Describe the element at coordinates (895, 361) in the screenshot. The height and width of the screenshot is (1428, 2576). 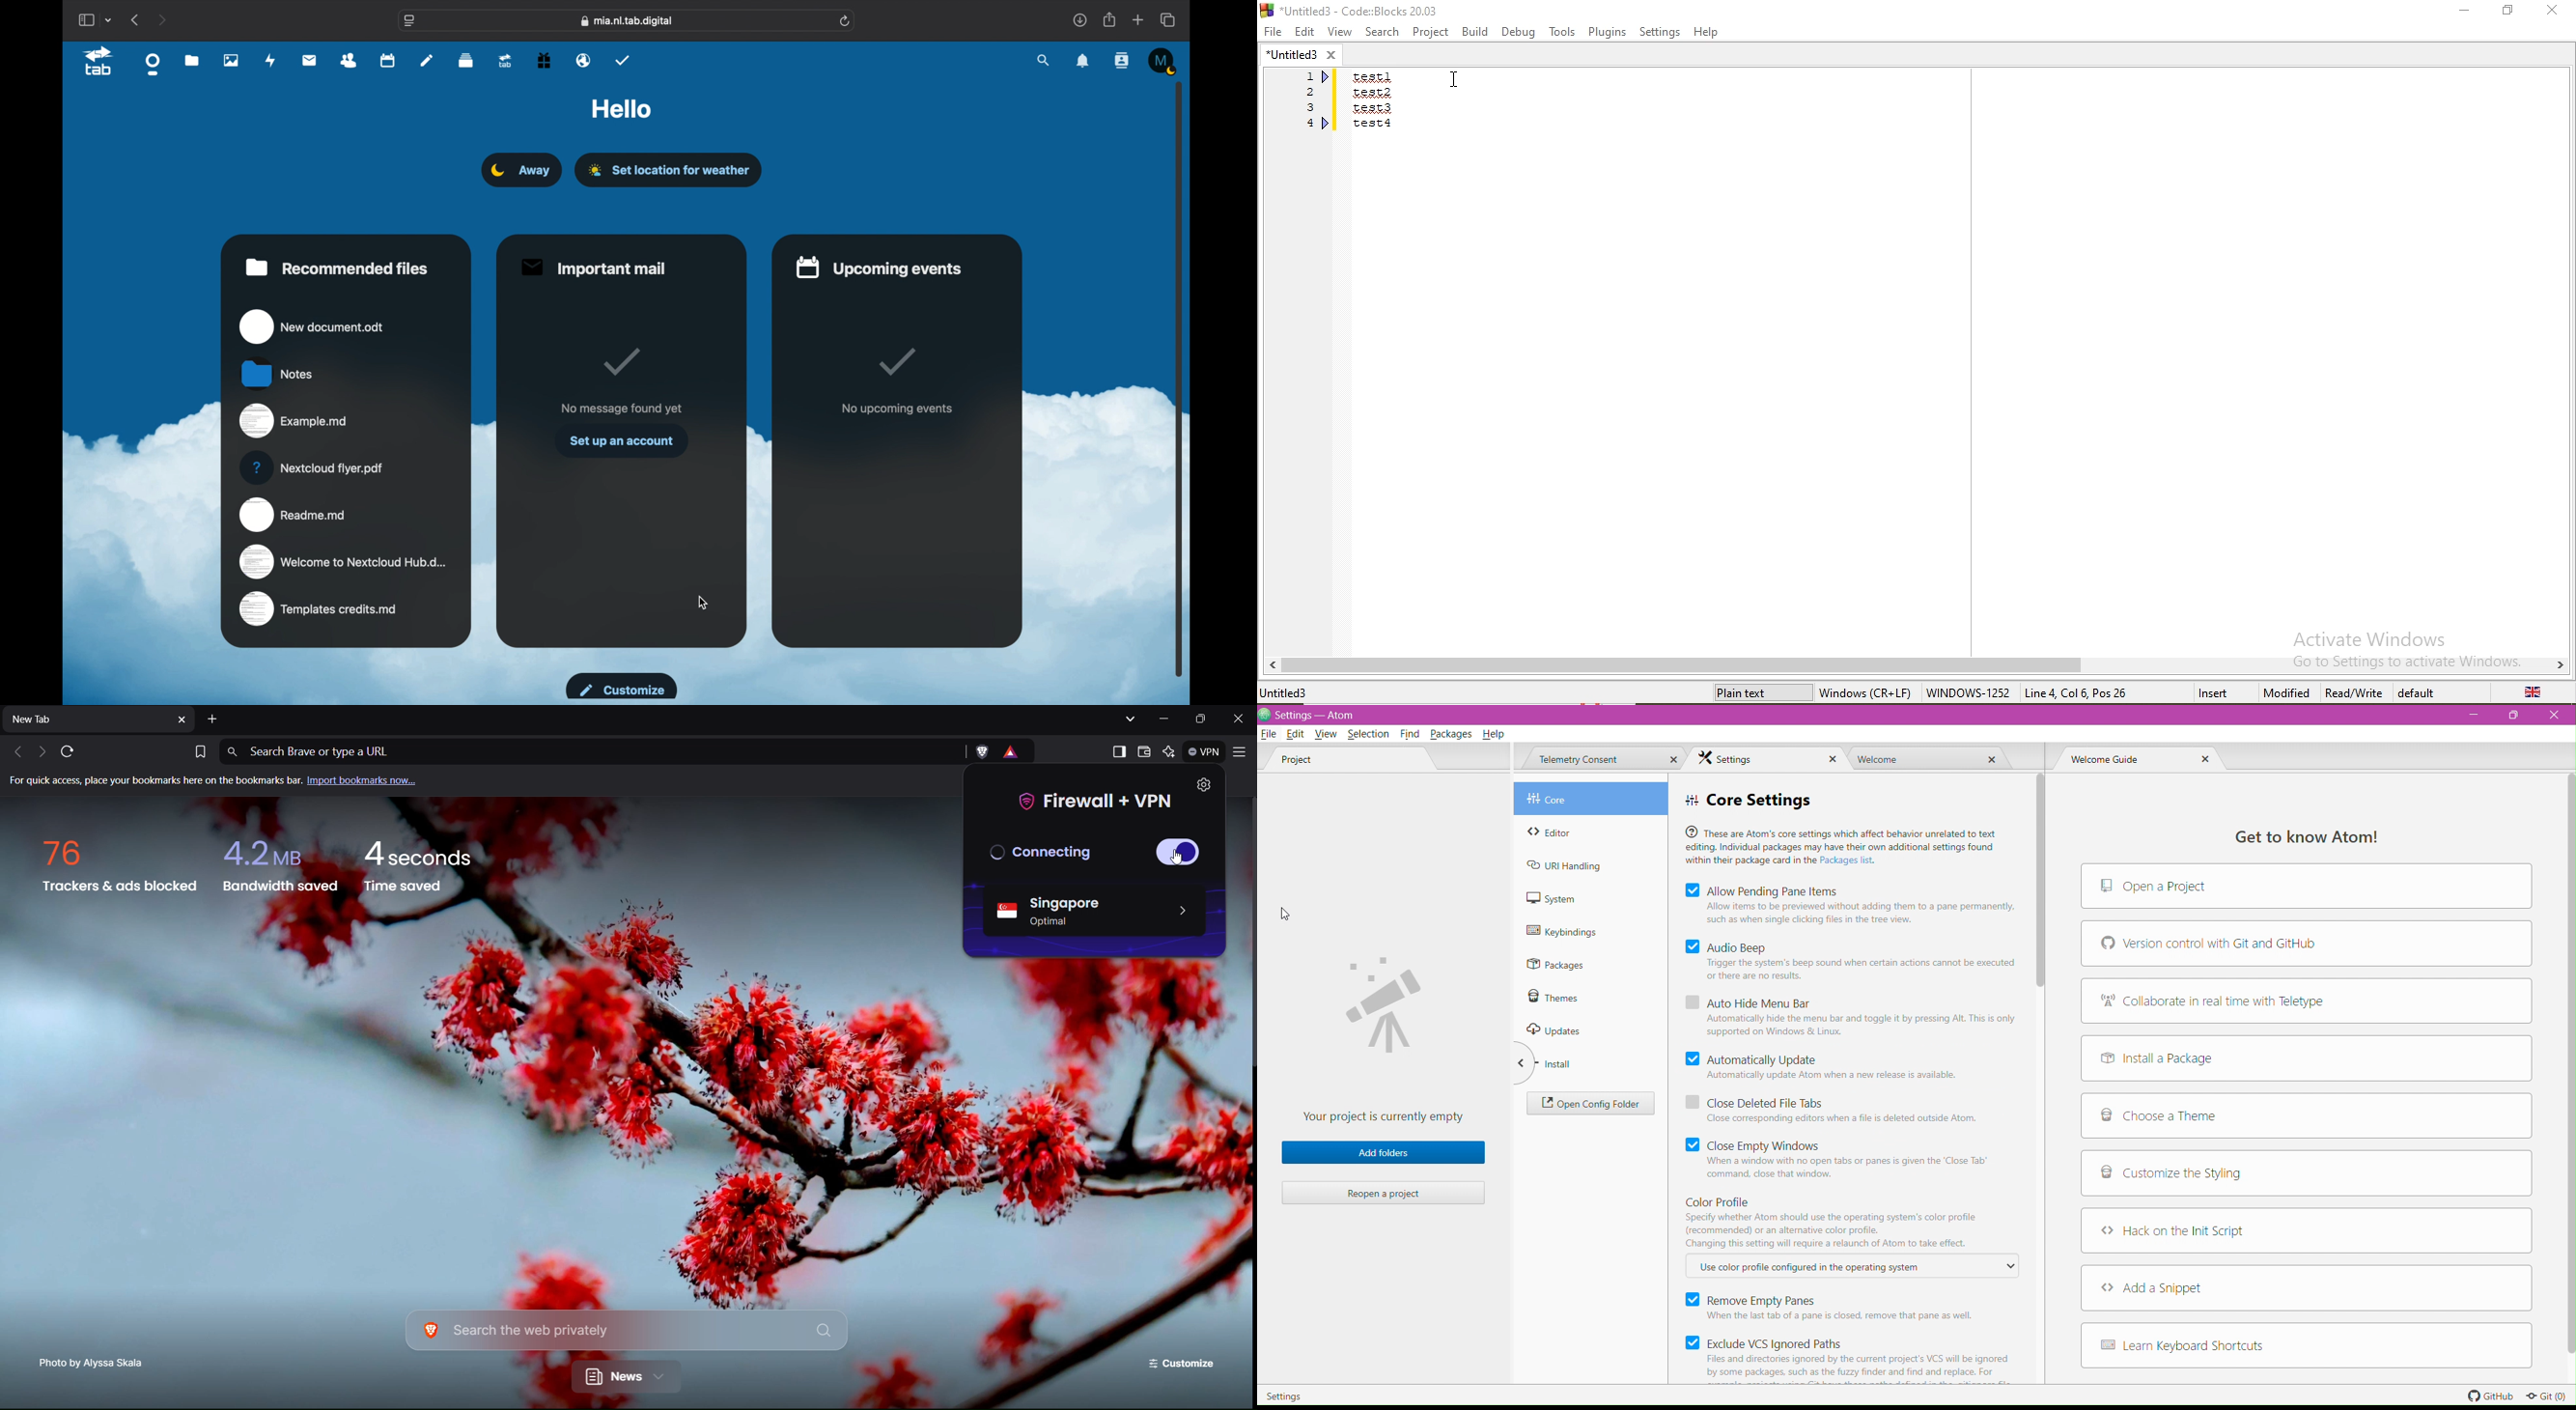
I see `tick mark` at that location.